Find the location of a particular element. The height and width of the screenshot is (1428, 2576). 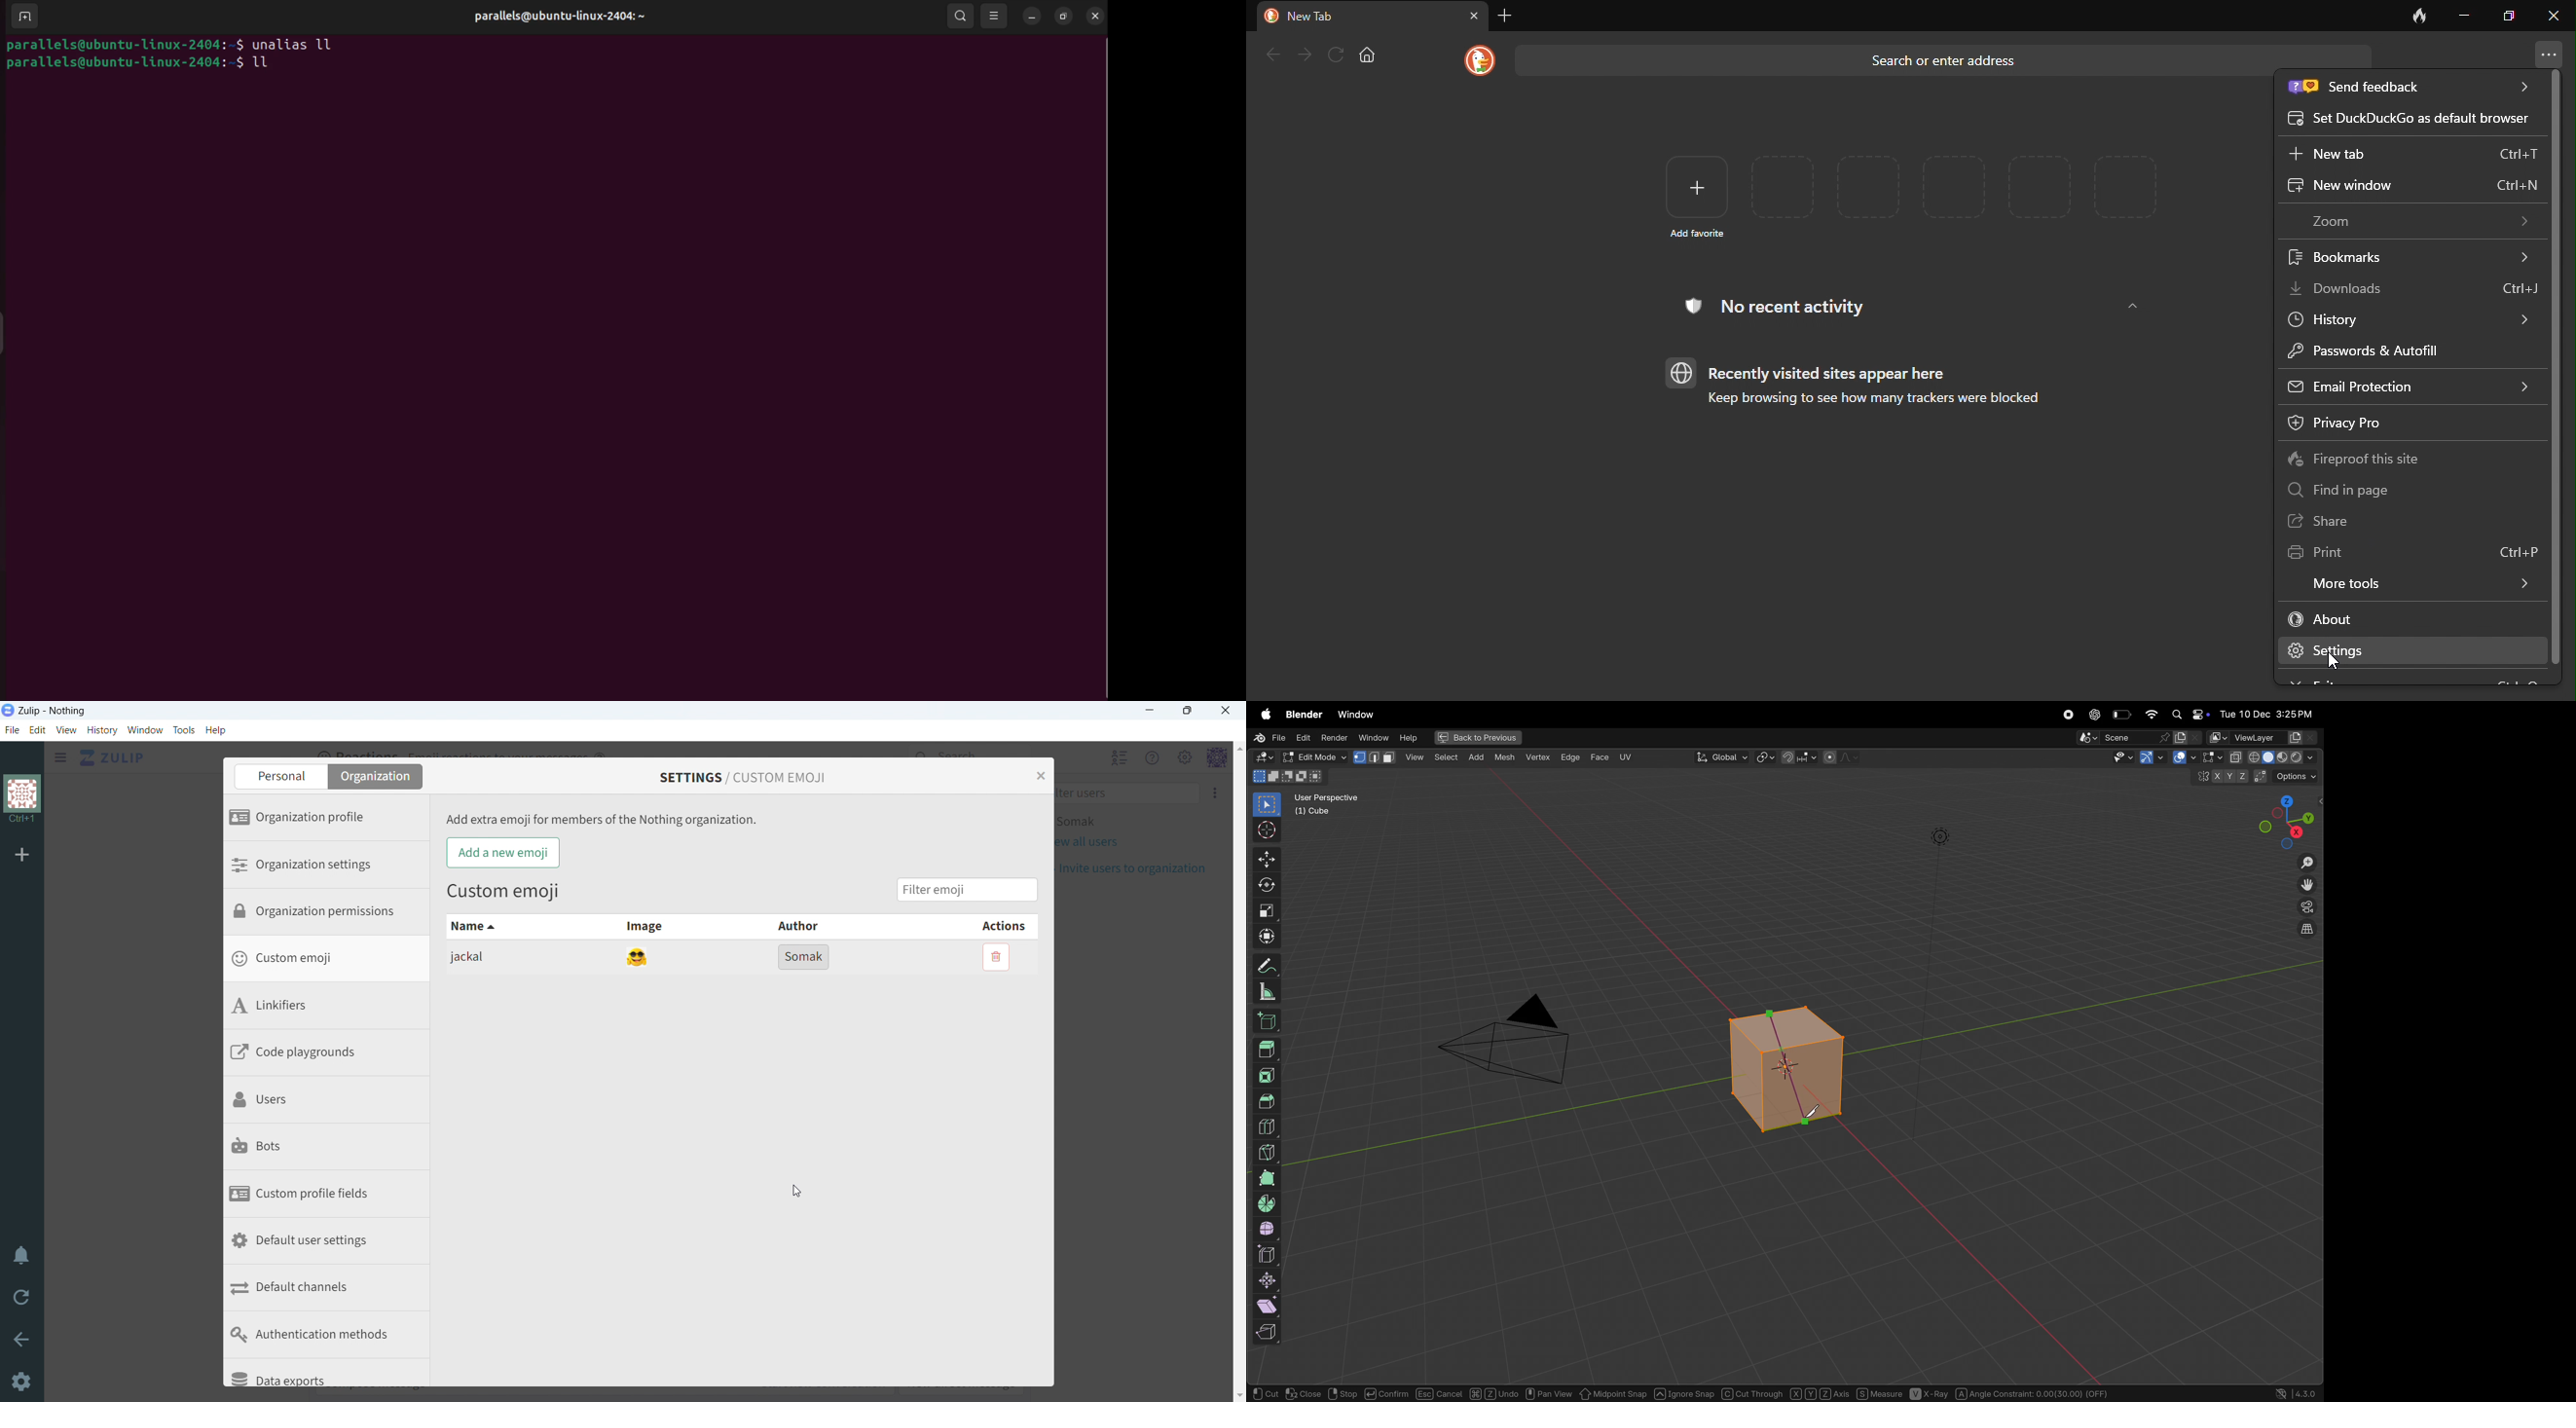

main menu is located at coordinates (1184, 757).